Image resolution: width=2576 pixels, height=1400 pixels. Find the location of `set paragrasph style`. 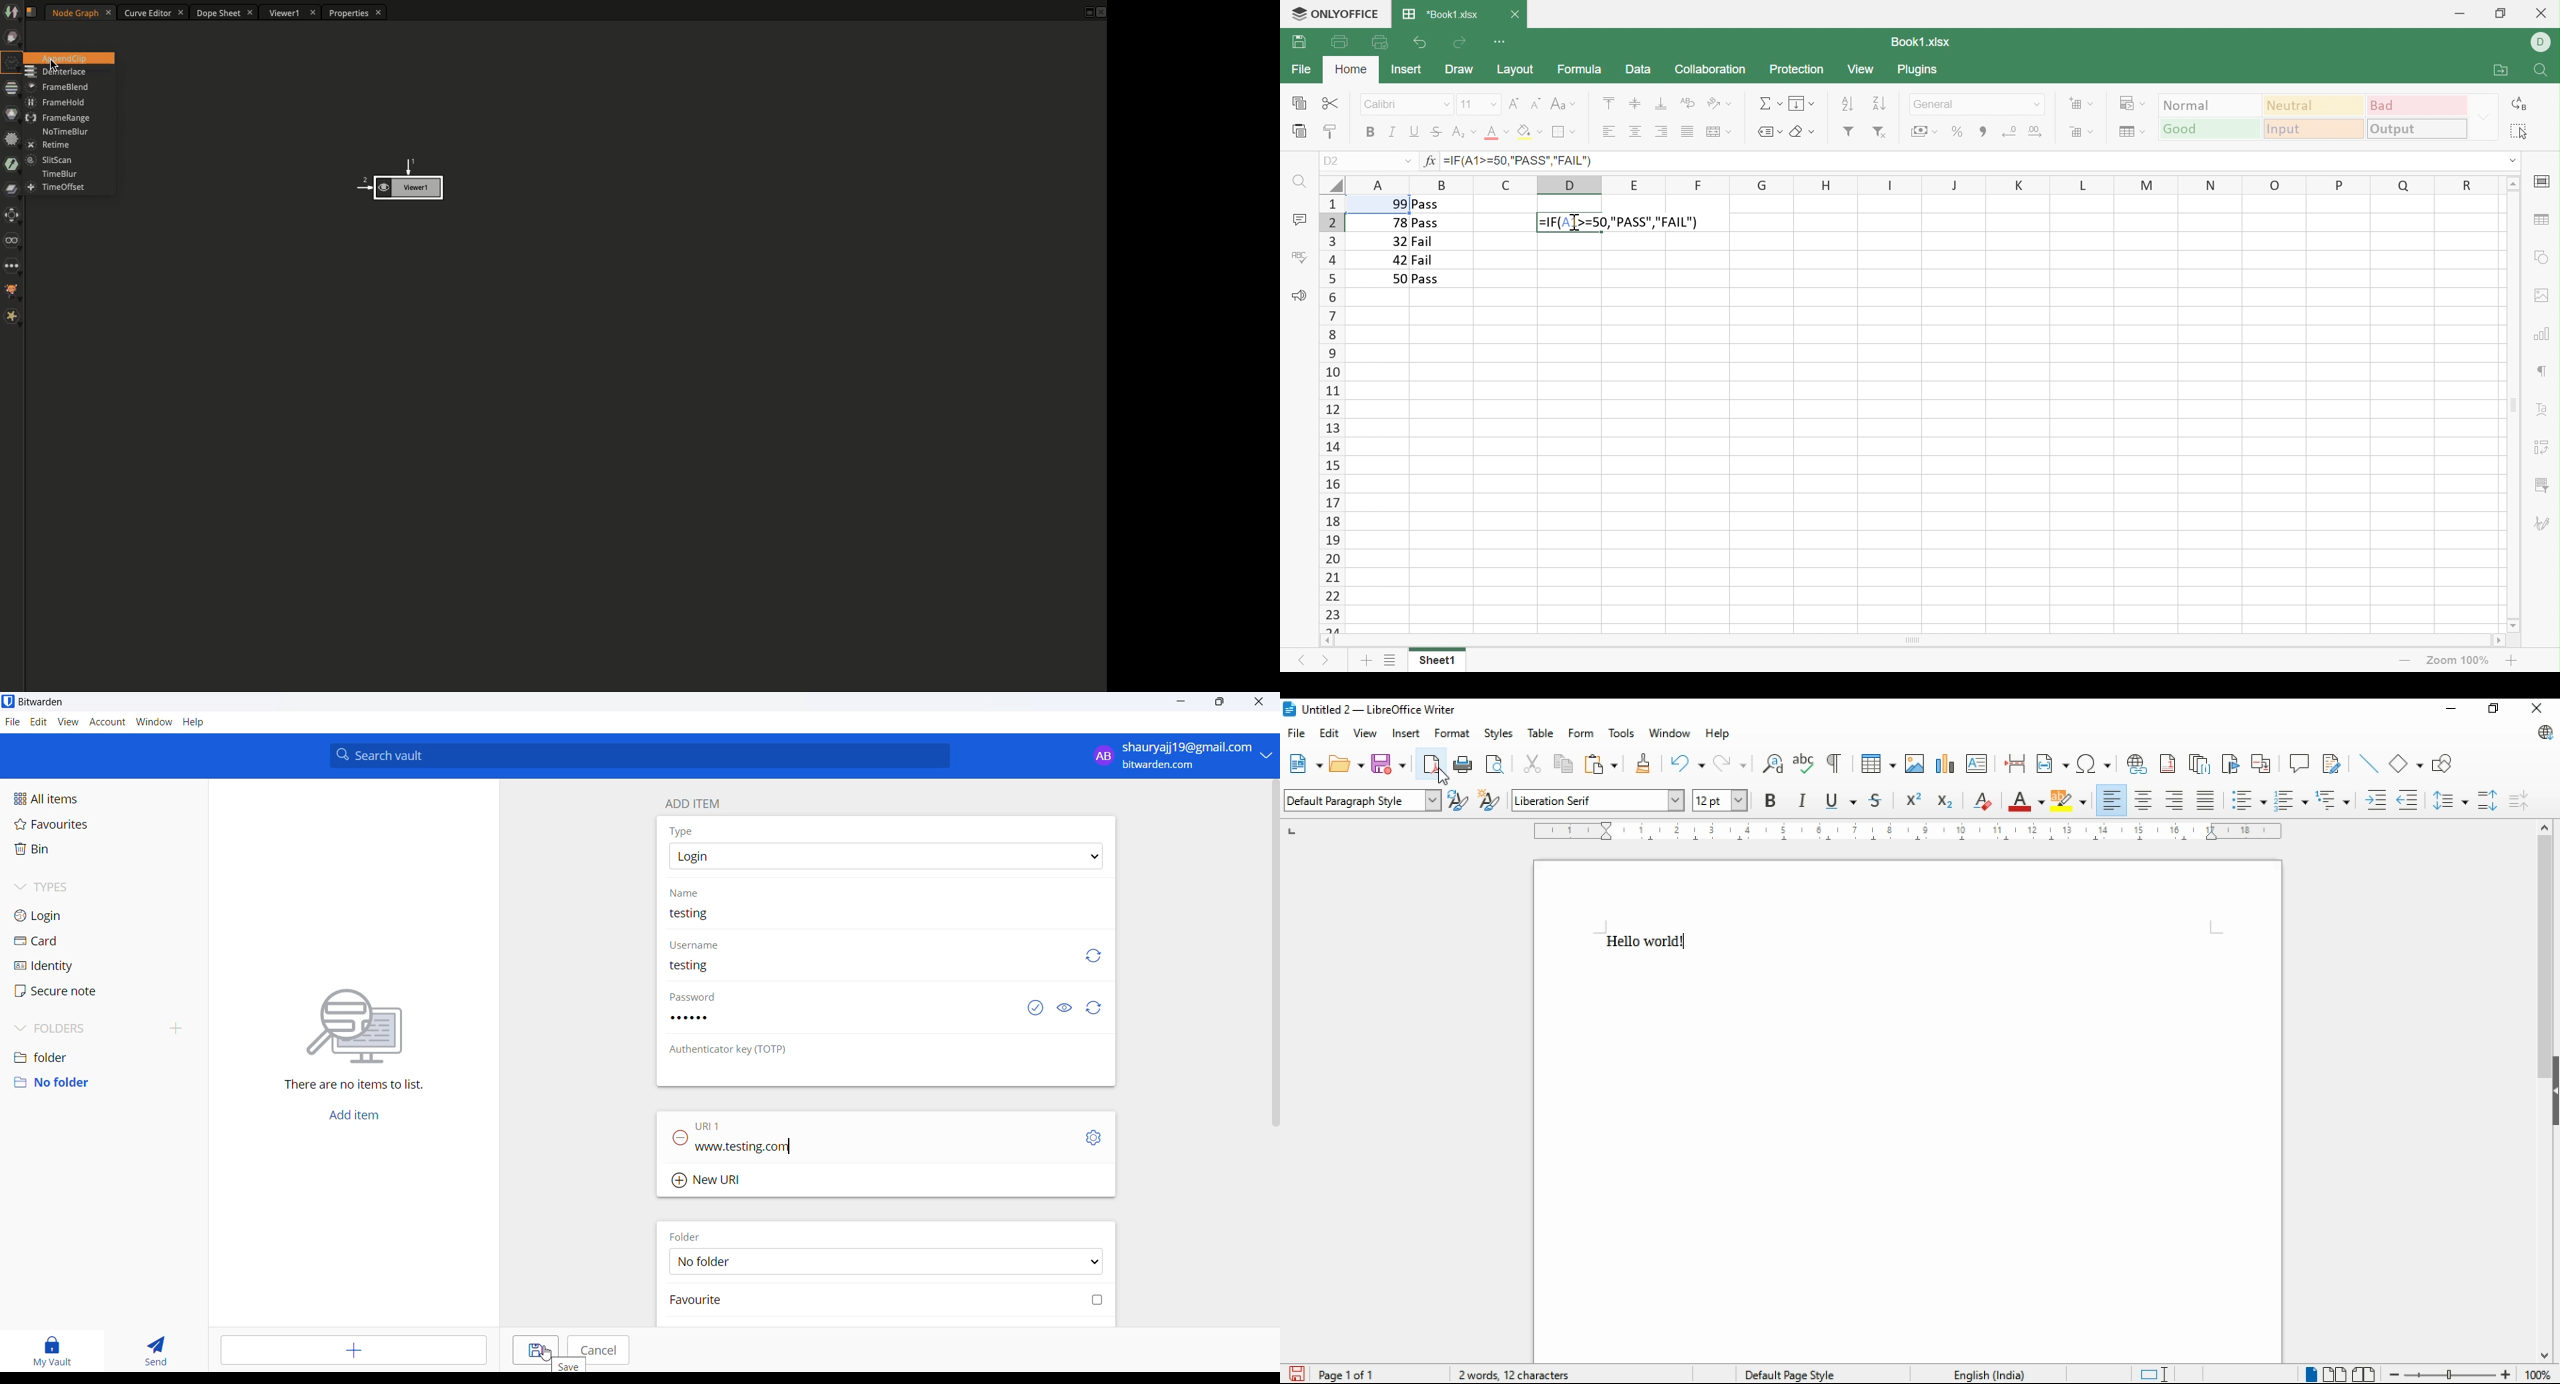

set paragrasph style is located at coordinates (1364, 799).